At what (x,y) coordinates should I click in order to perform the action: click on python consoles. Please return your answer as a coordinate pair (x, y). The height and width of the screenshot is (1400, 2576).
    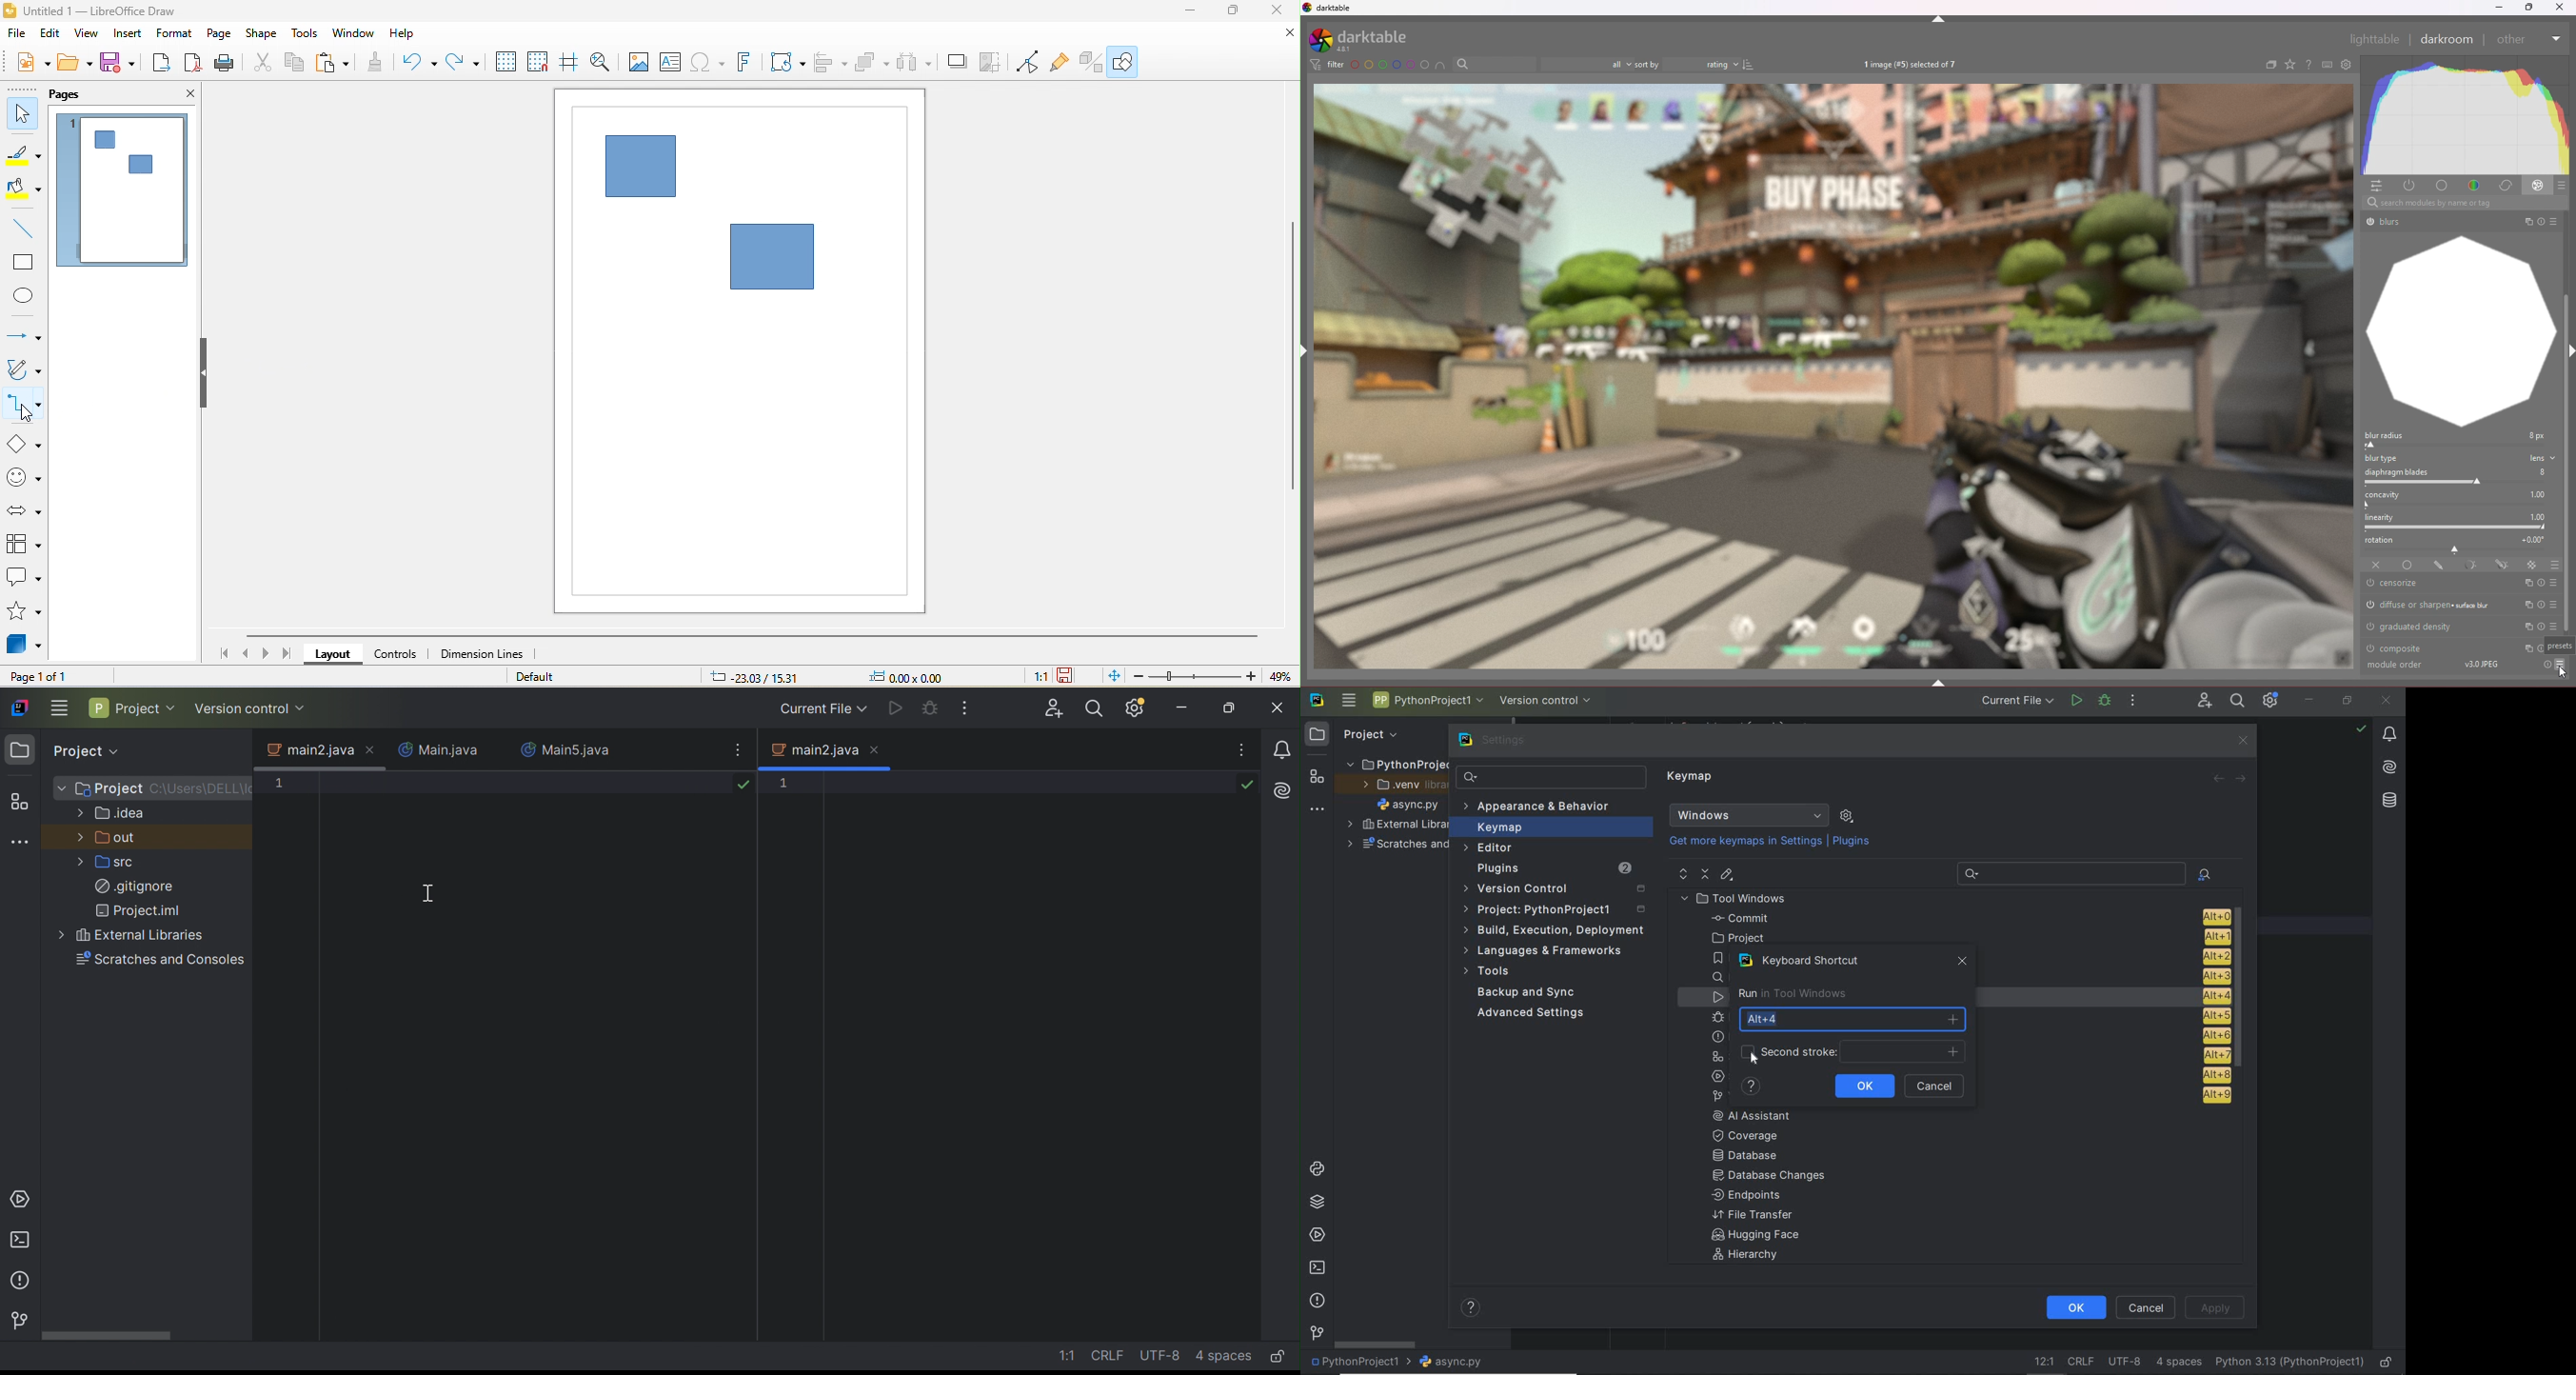
    Looking at the image, I should click on (1316, 1169).